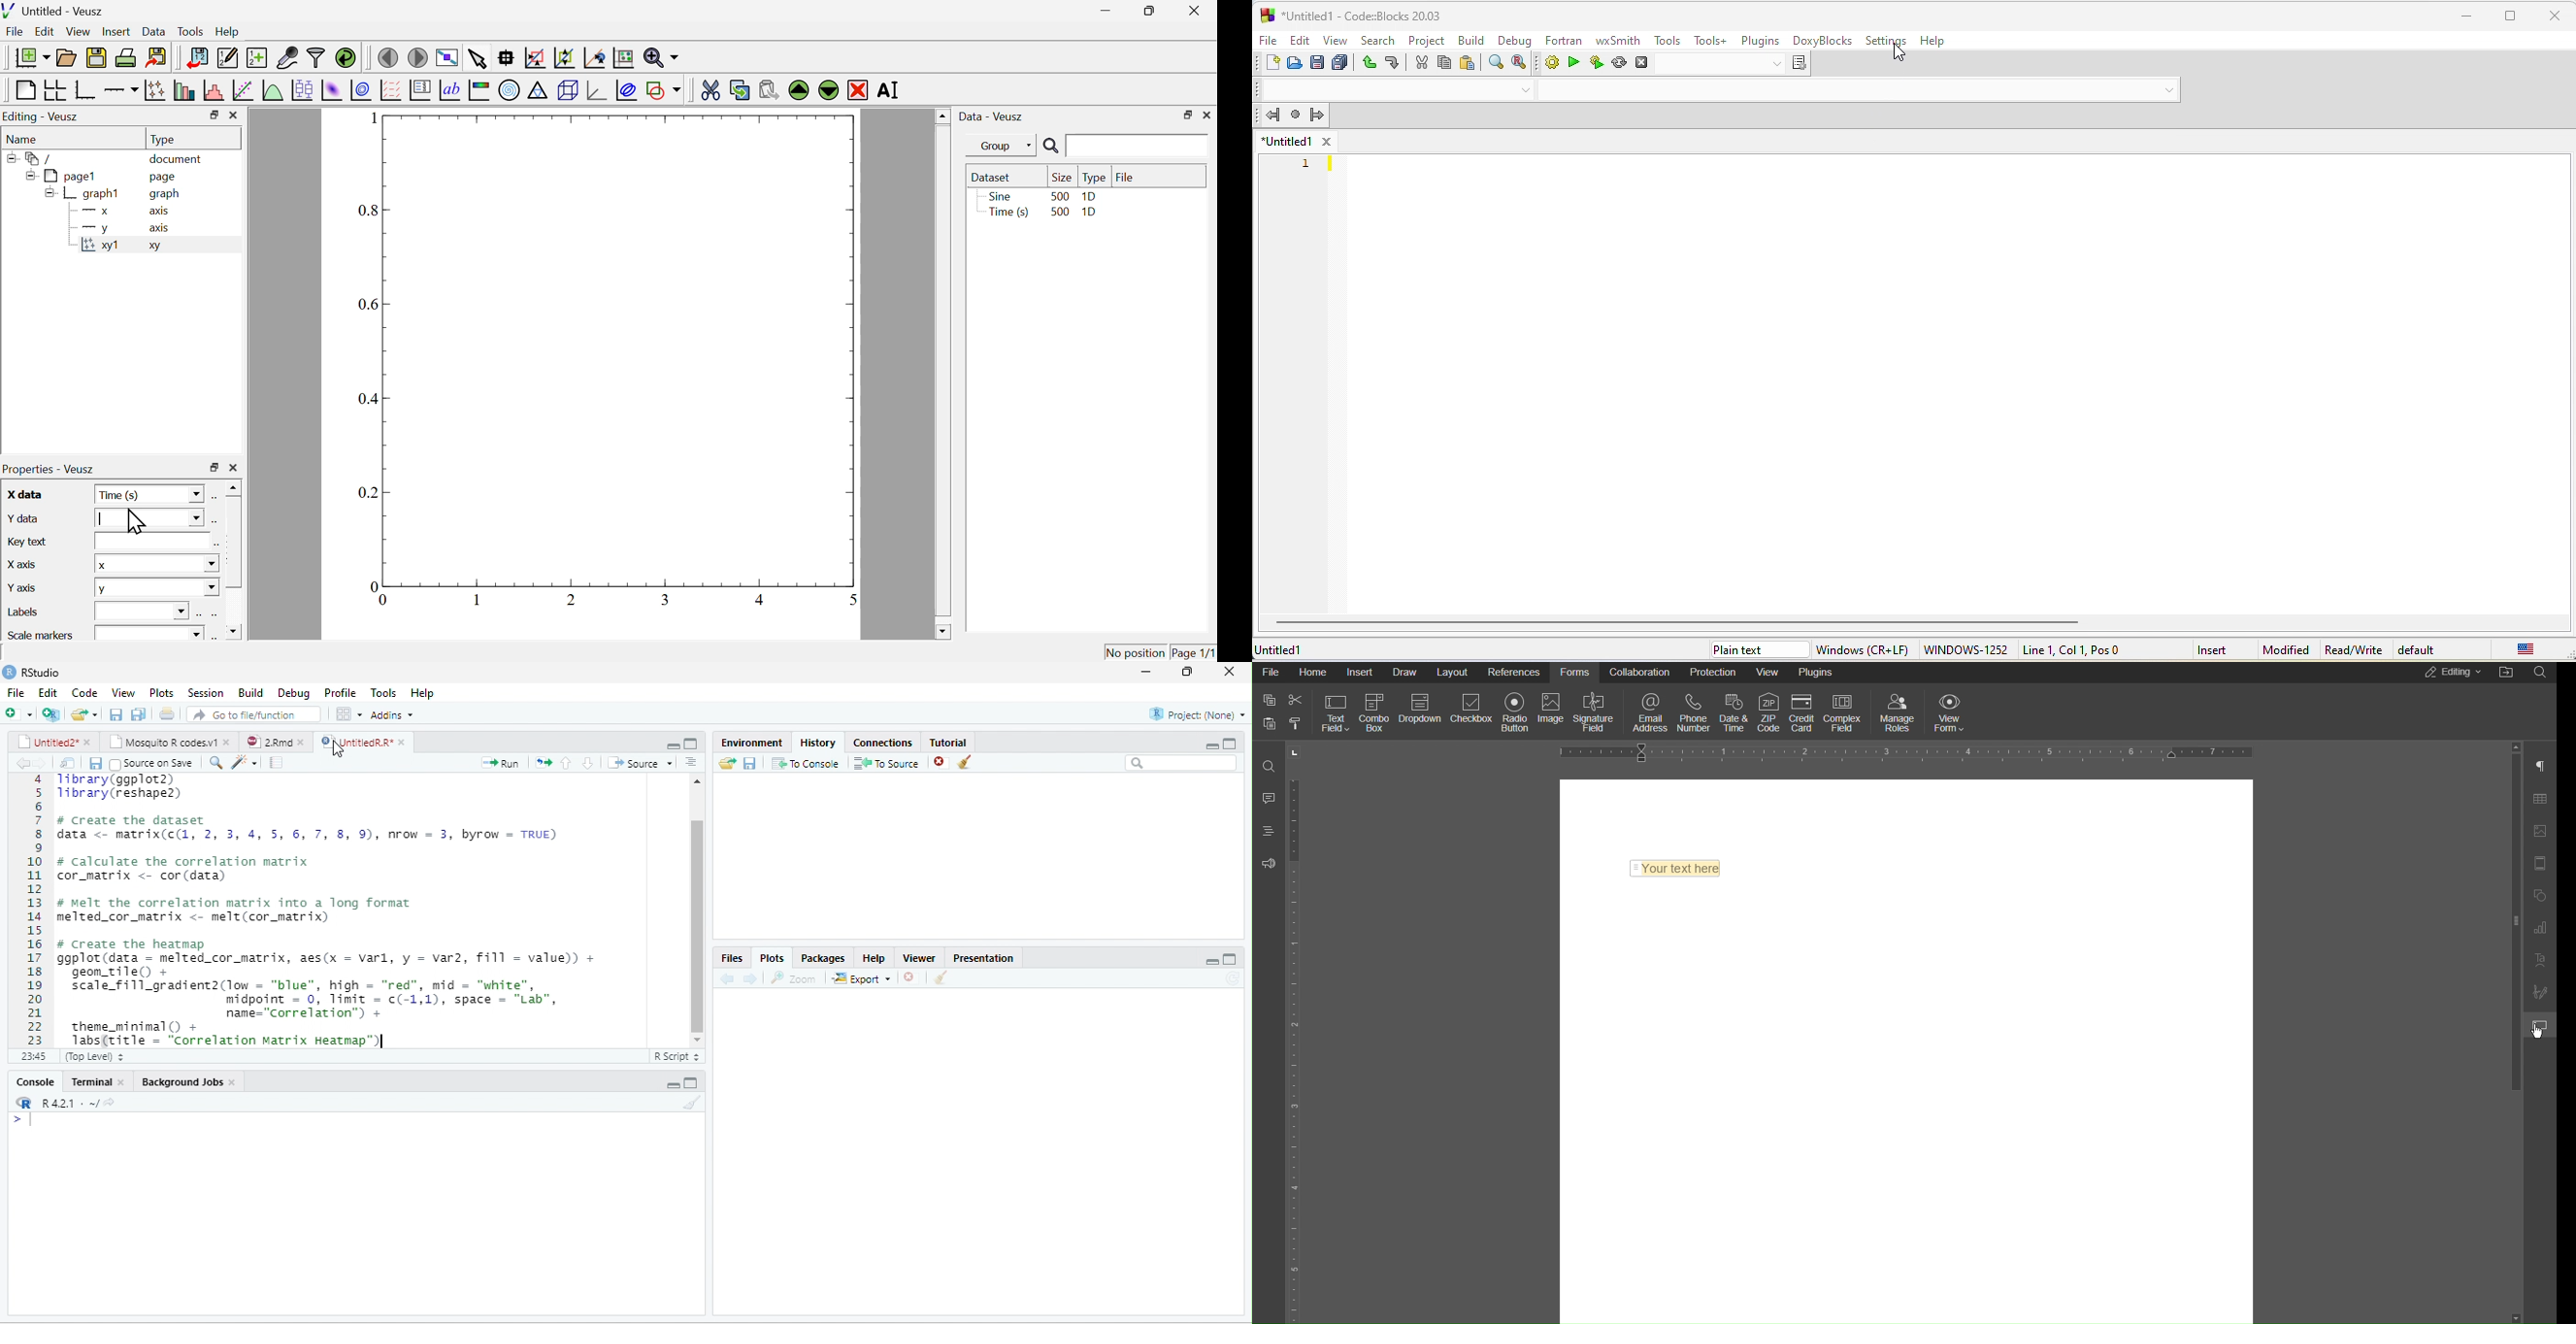 The height and width of the screenshot is (1344, 2576). What do you see at coordinates (1597, 62) in the screenshot?
I see `build and run` at bounding box center [1597, 62].